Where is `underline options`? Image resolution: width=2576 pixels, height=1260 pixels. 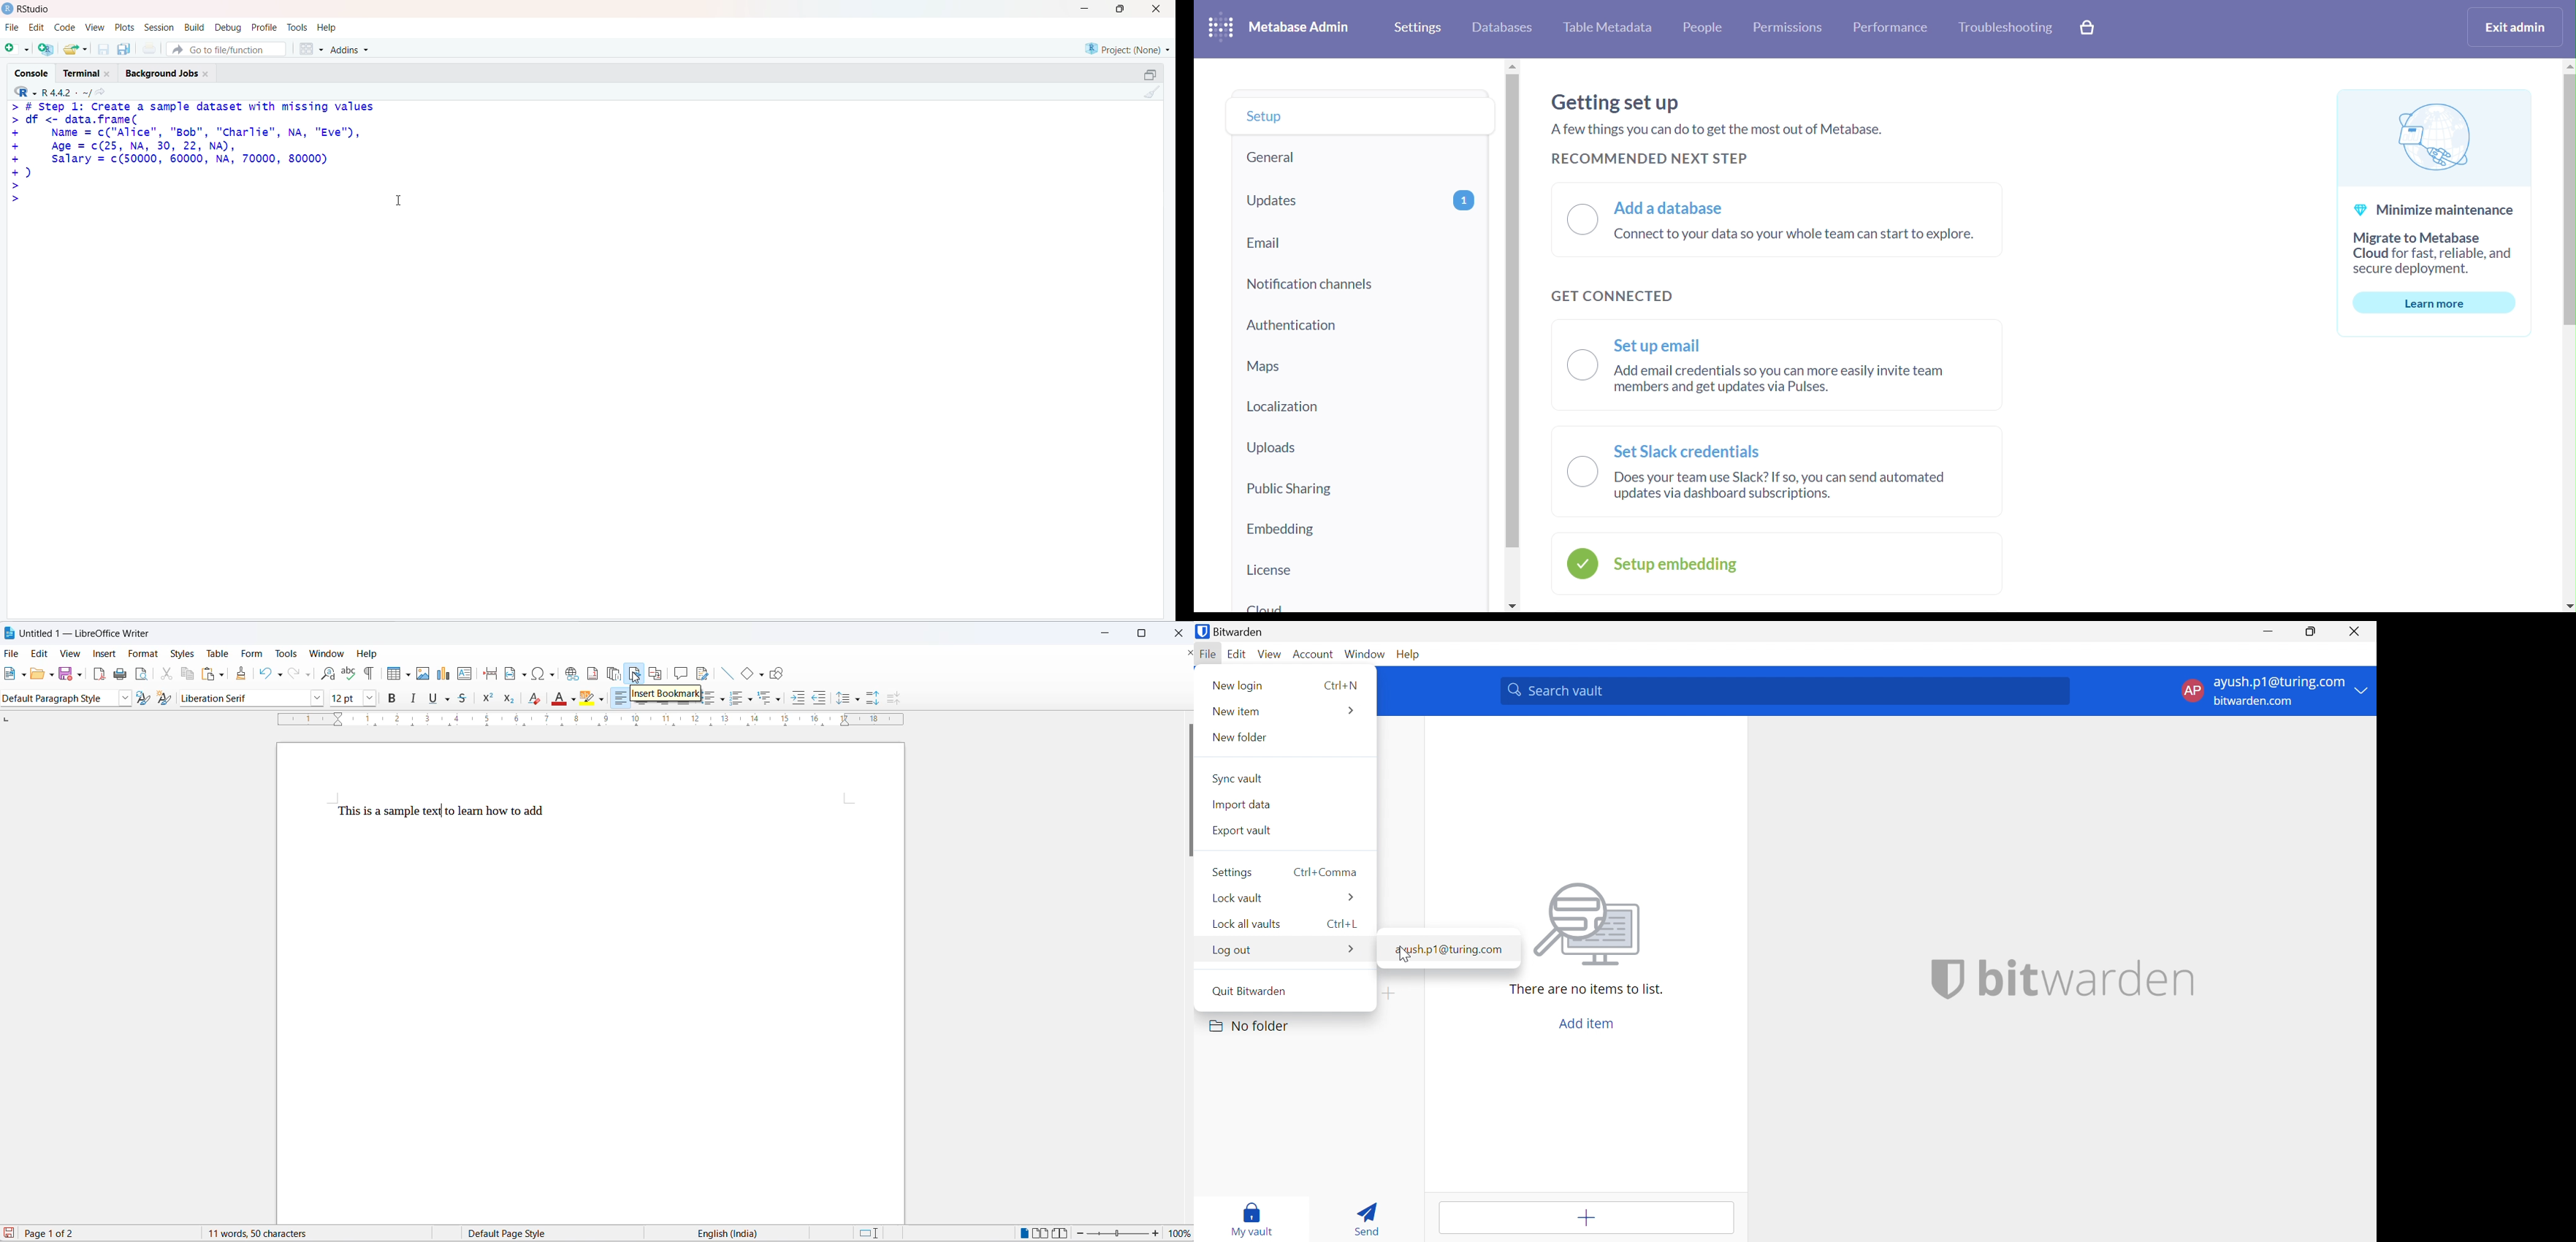 underline options is located at coordinates (451, 699).